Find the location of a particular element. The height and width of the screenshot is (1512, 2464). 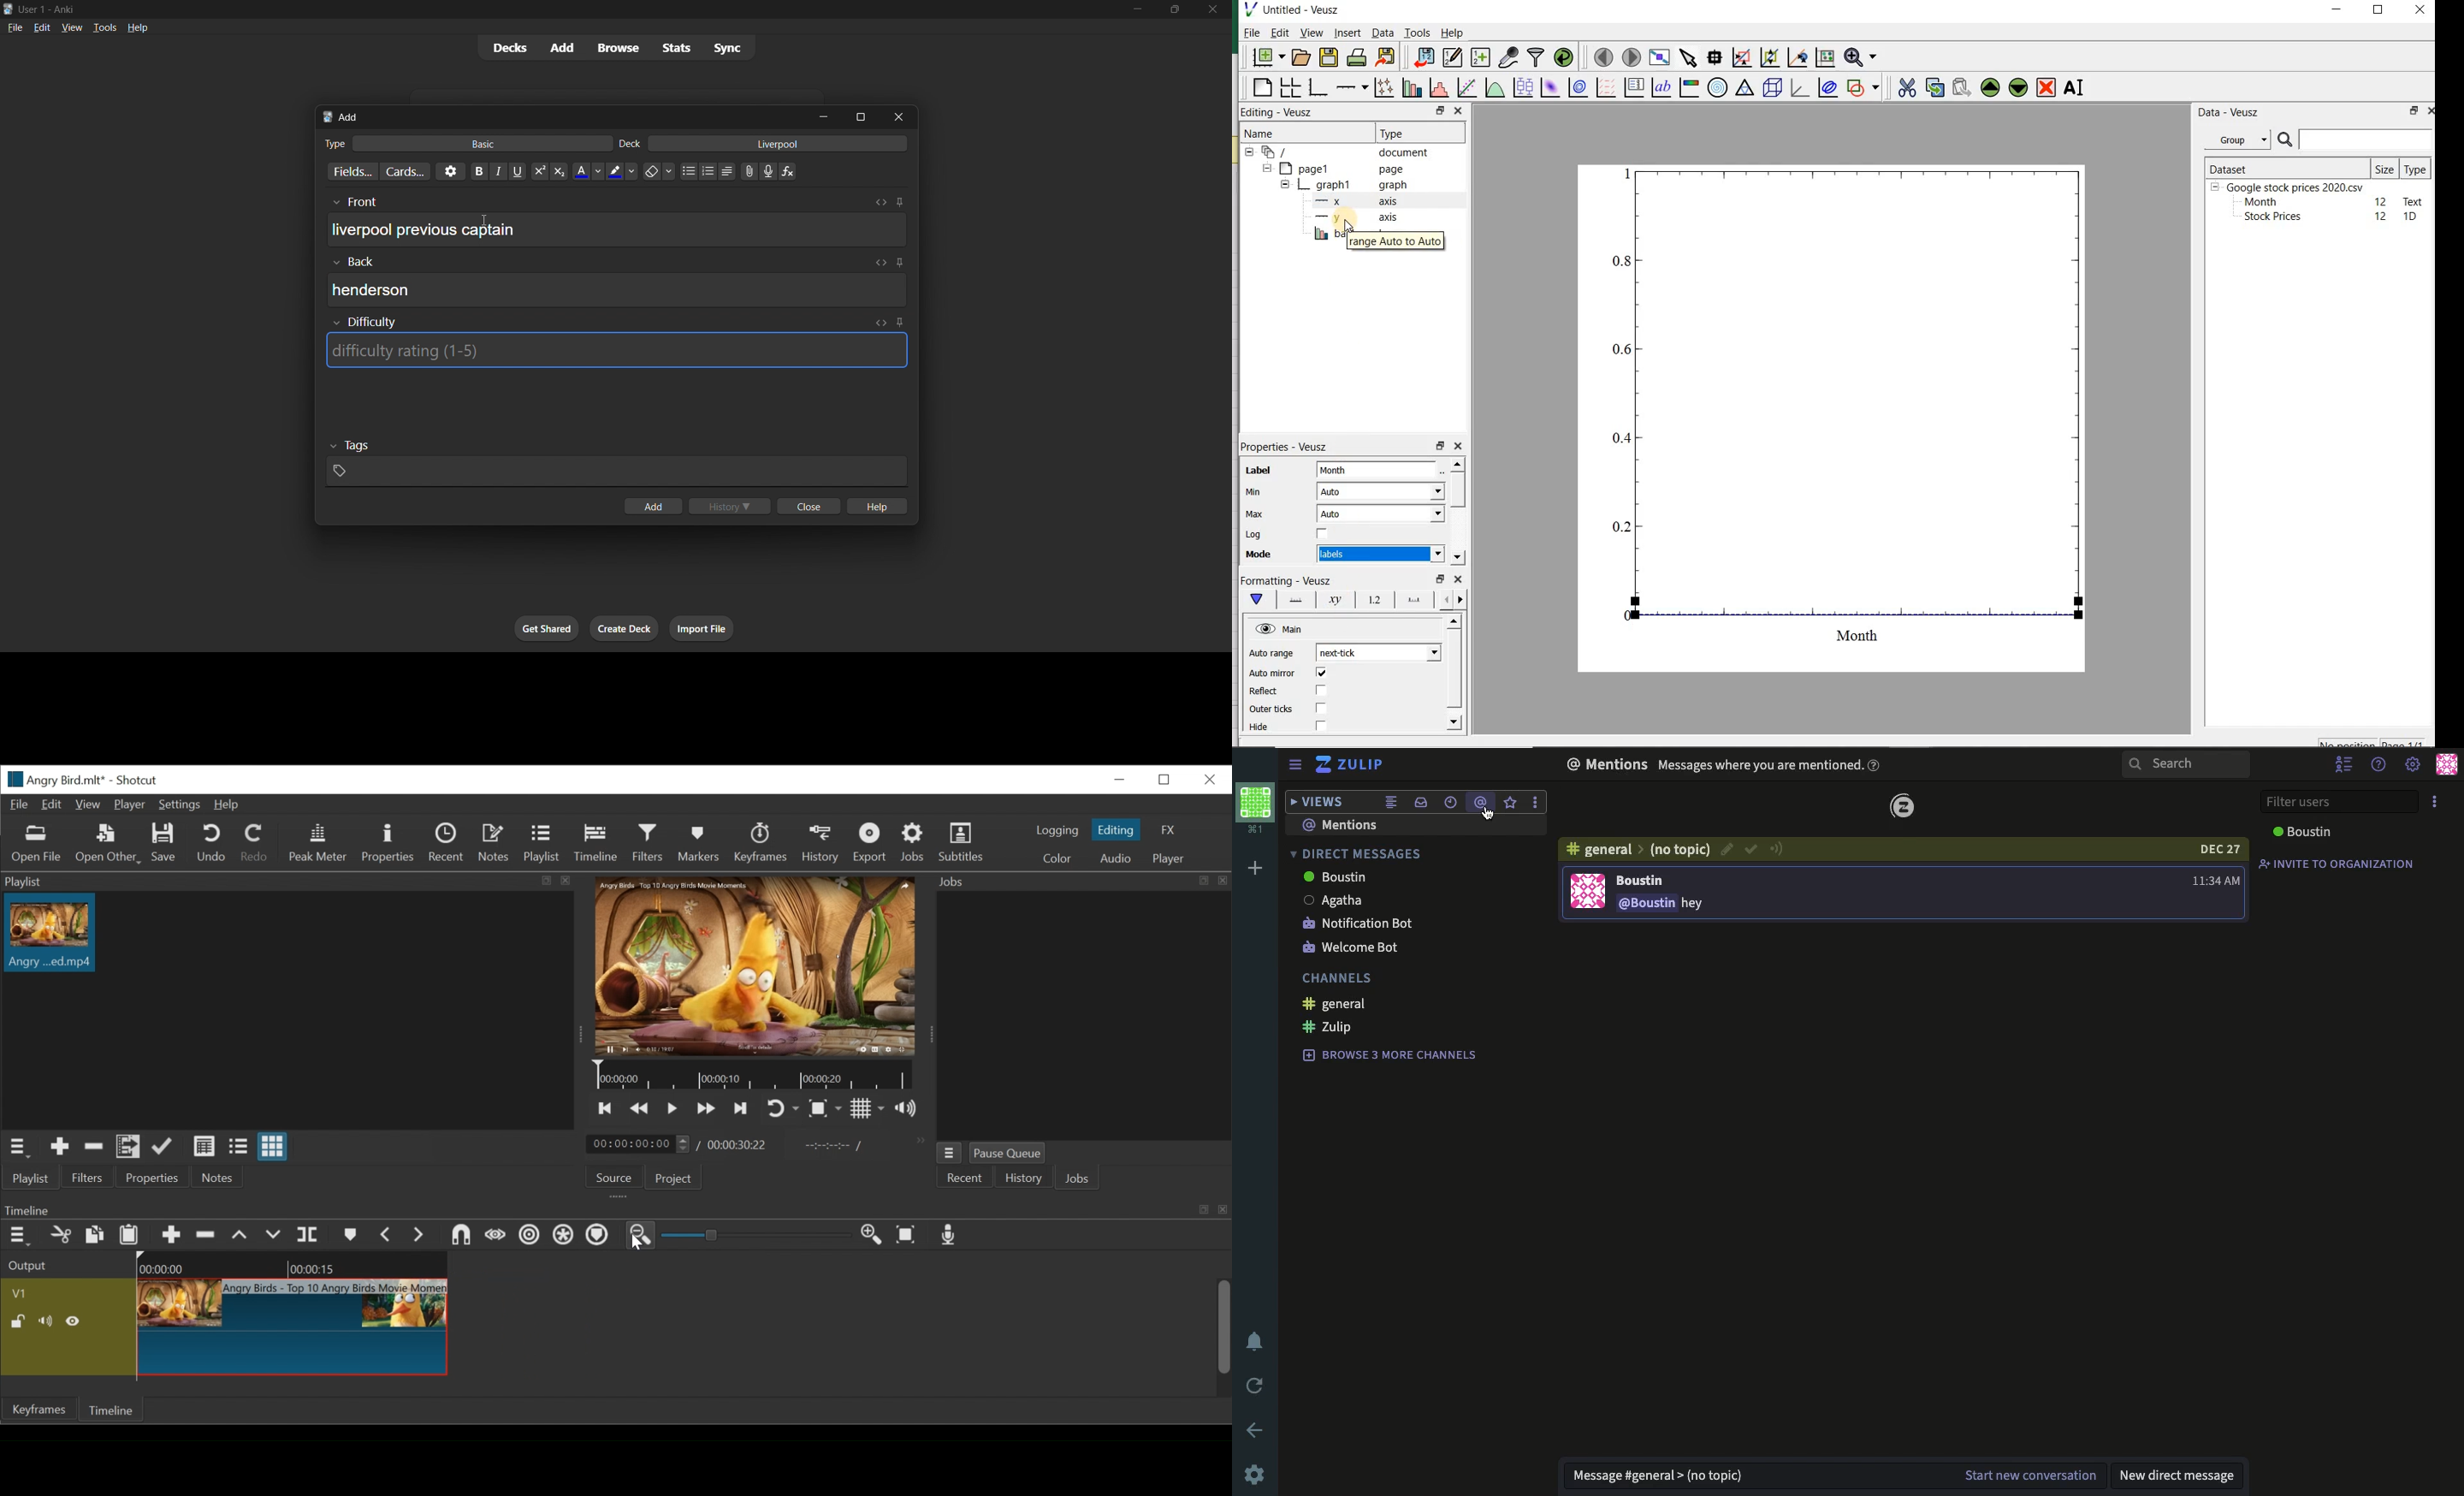

add workspace is located at coordinates (1253, 866).